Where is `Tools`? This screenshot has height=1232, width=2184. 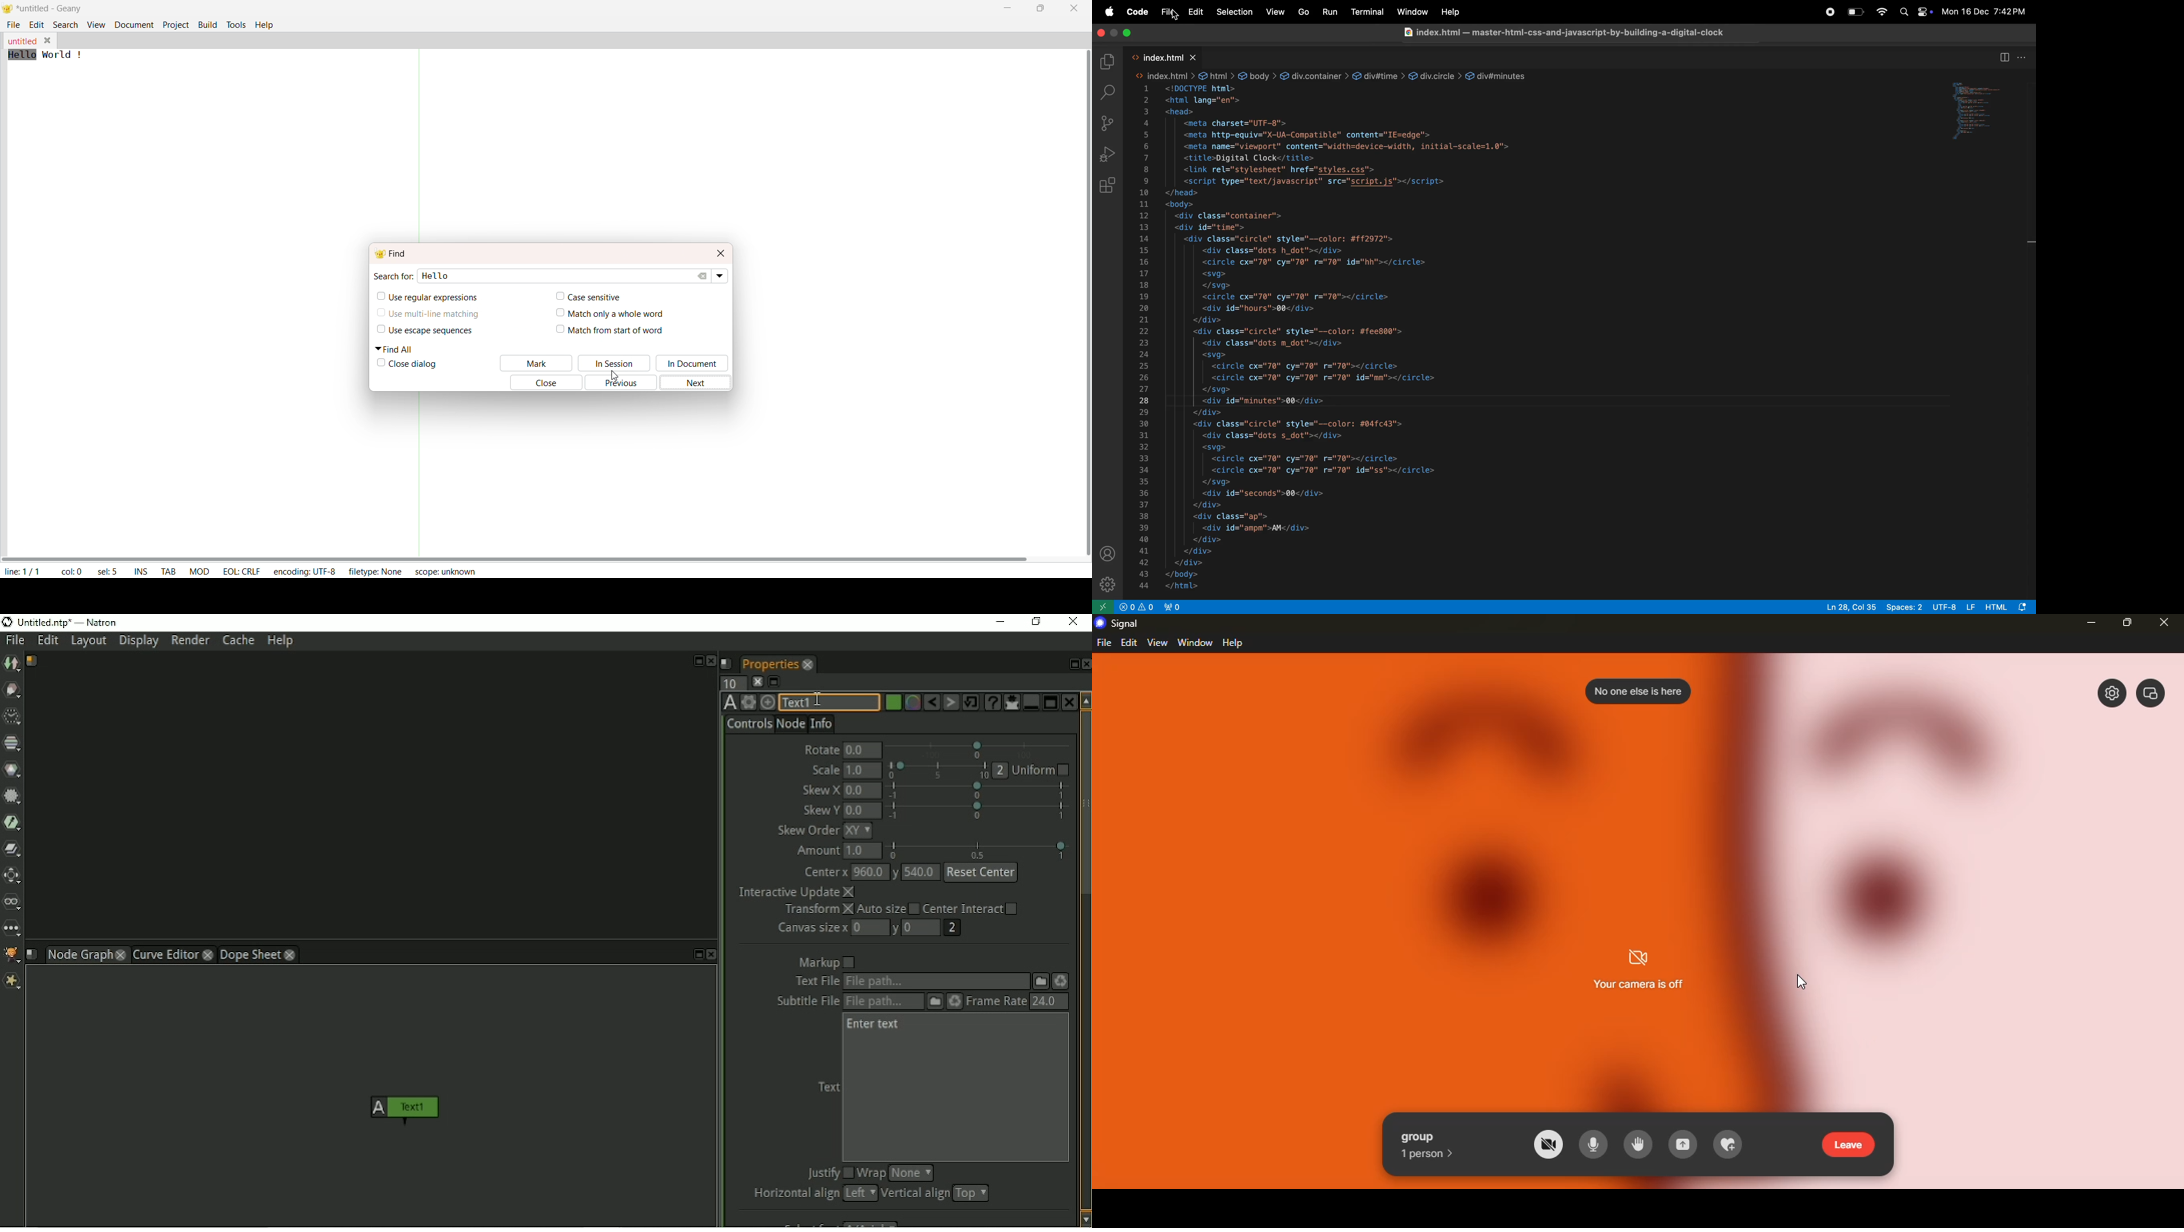 Tools is located at coordinates (236, 24).